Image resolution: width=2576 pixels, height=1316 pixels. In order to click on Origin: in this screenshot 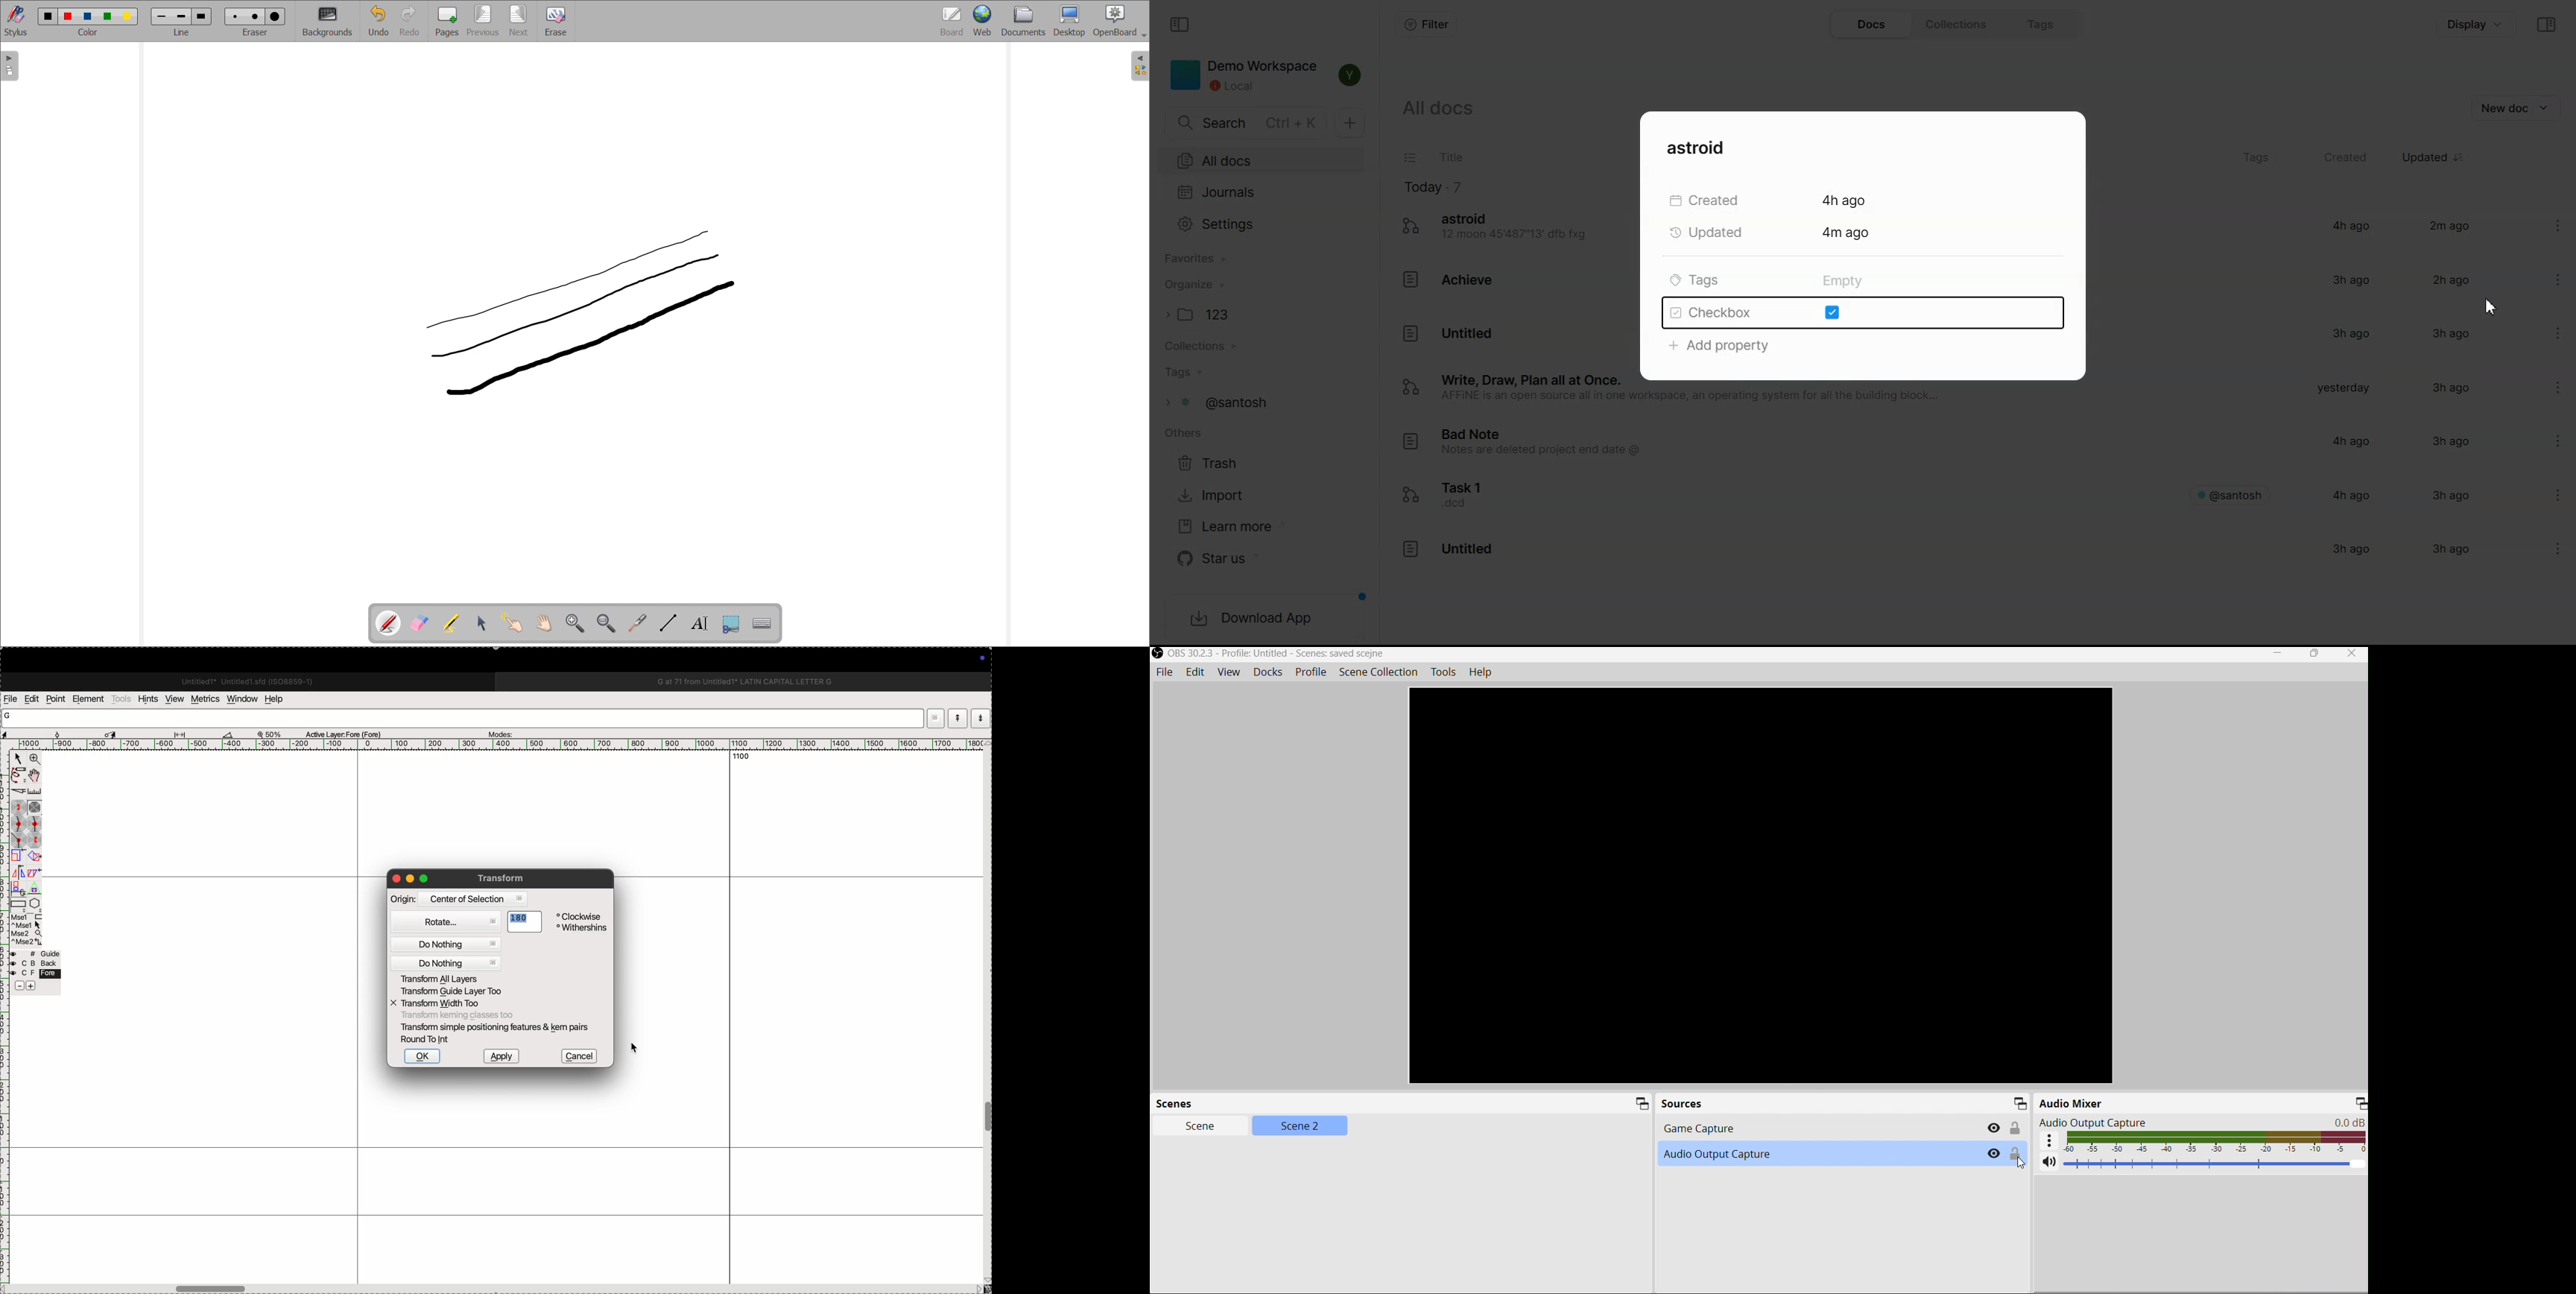, I will do `click(404, 901)`.